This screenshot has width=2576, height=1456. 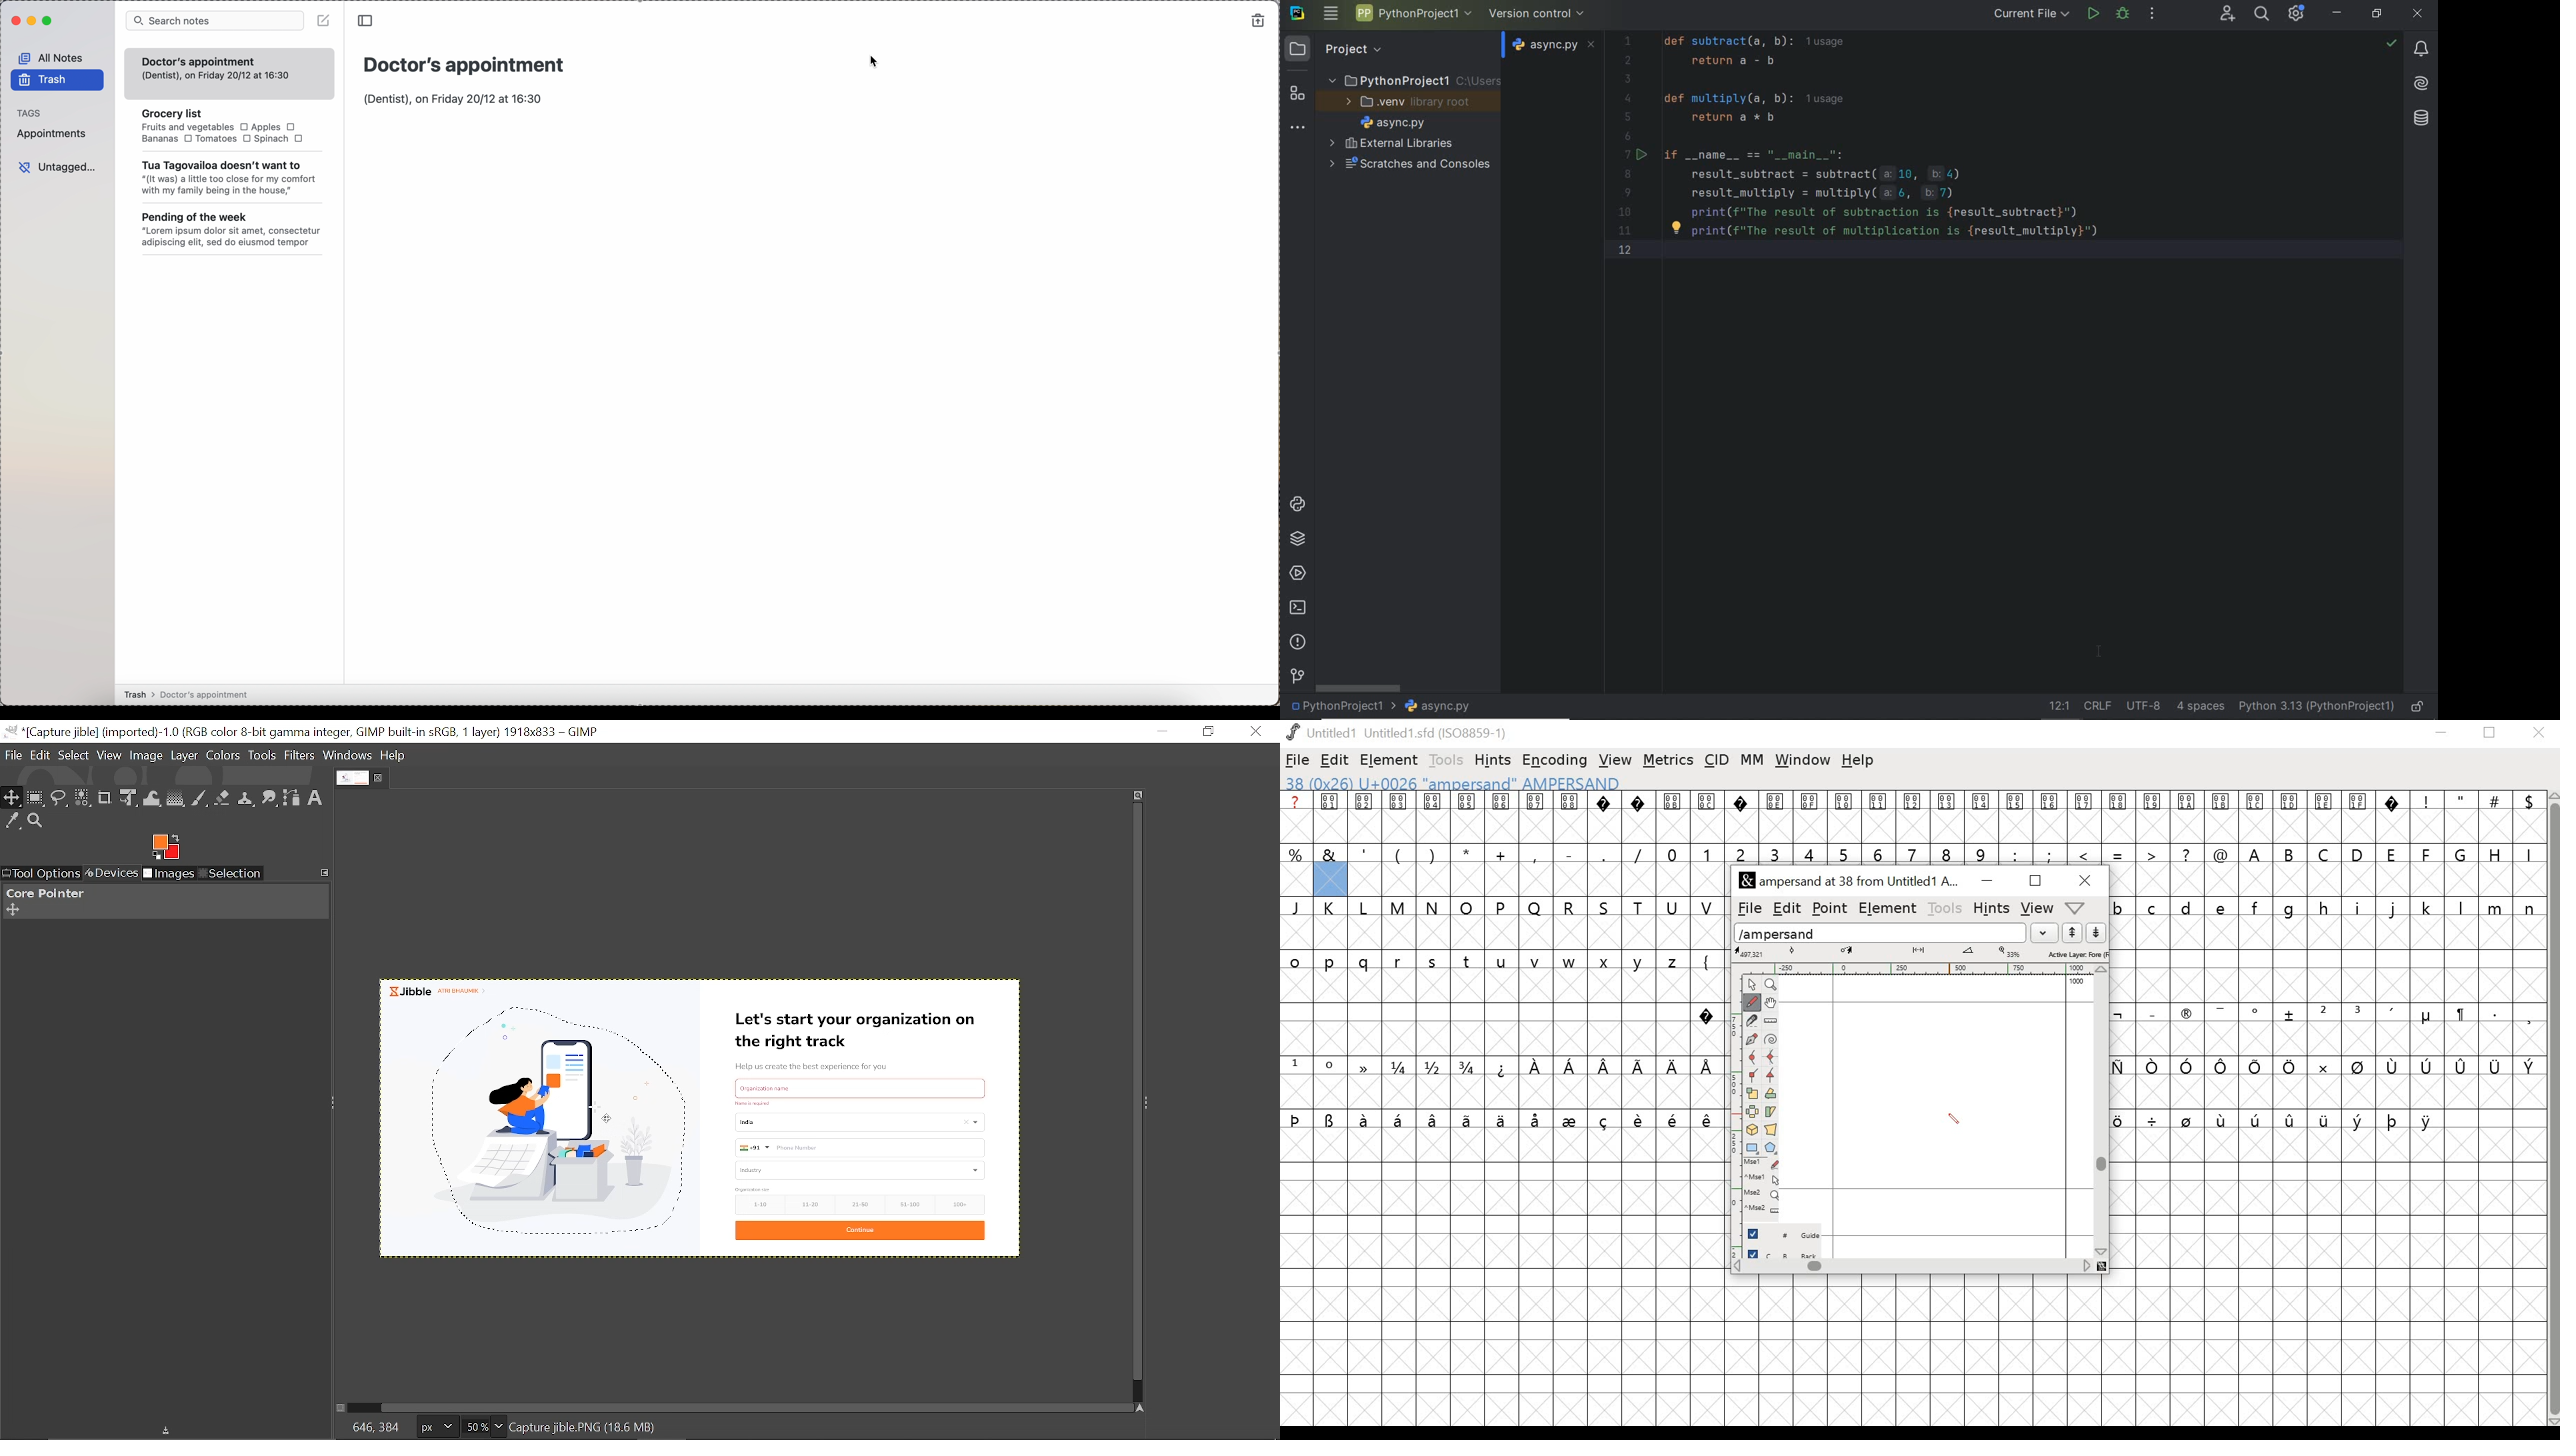 What do you see at coordinates (2529, 907) in the screenshot?
I see `n` at bounding box center [2529, 907].